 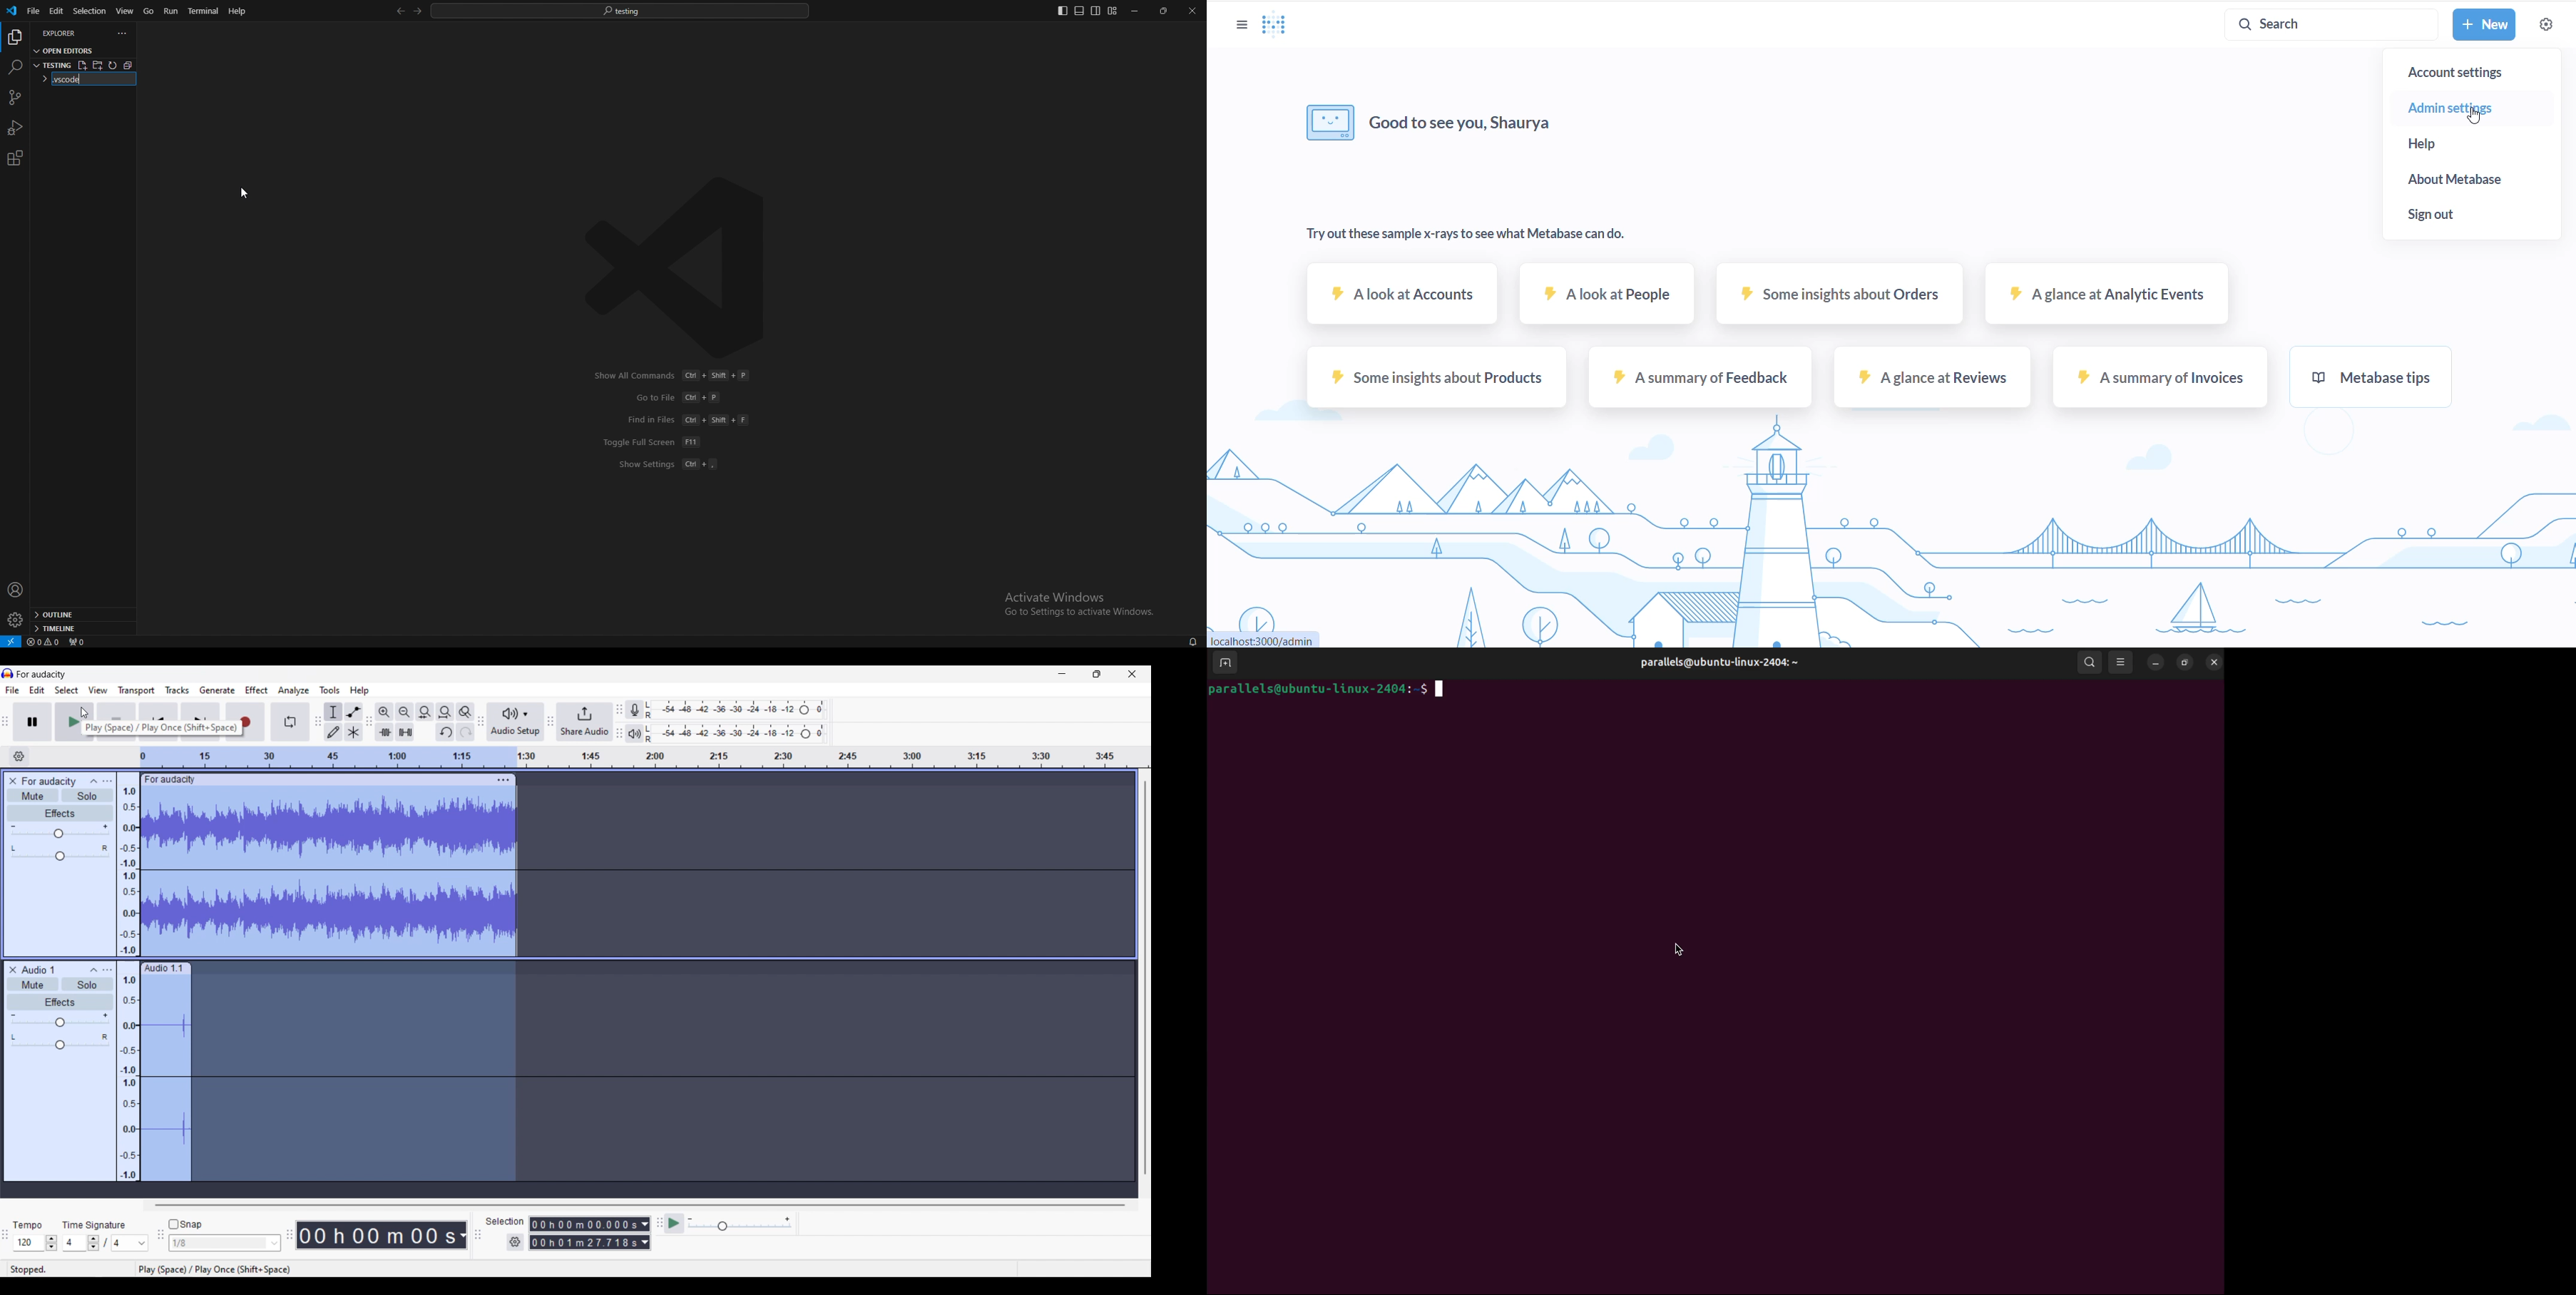 I want to click on Close interface, so click(x=1133, y=674).